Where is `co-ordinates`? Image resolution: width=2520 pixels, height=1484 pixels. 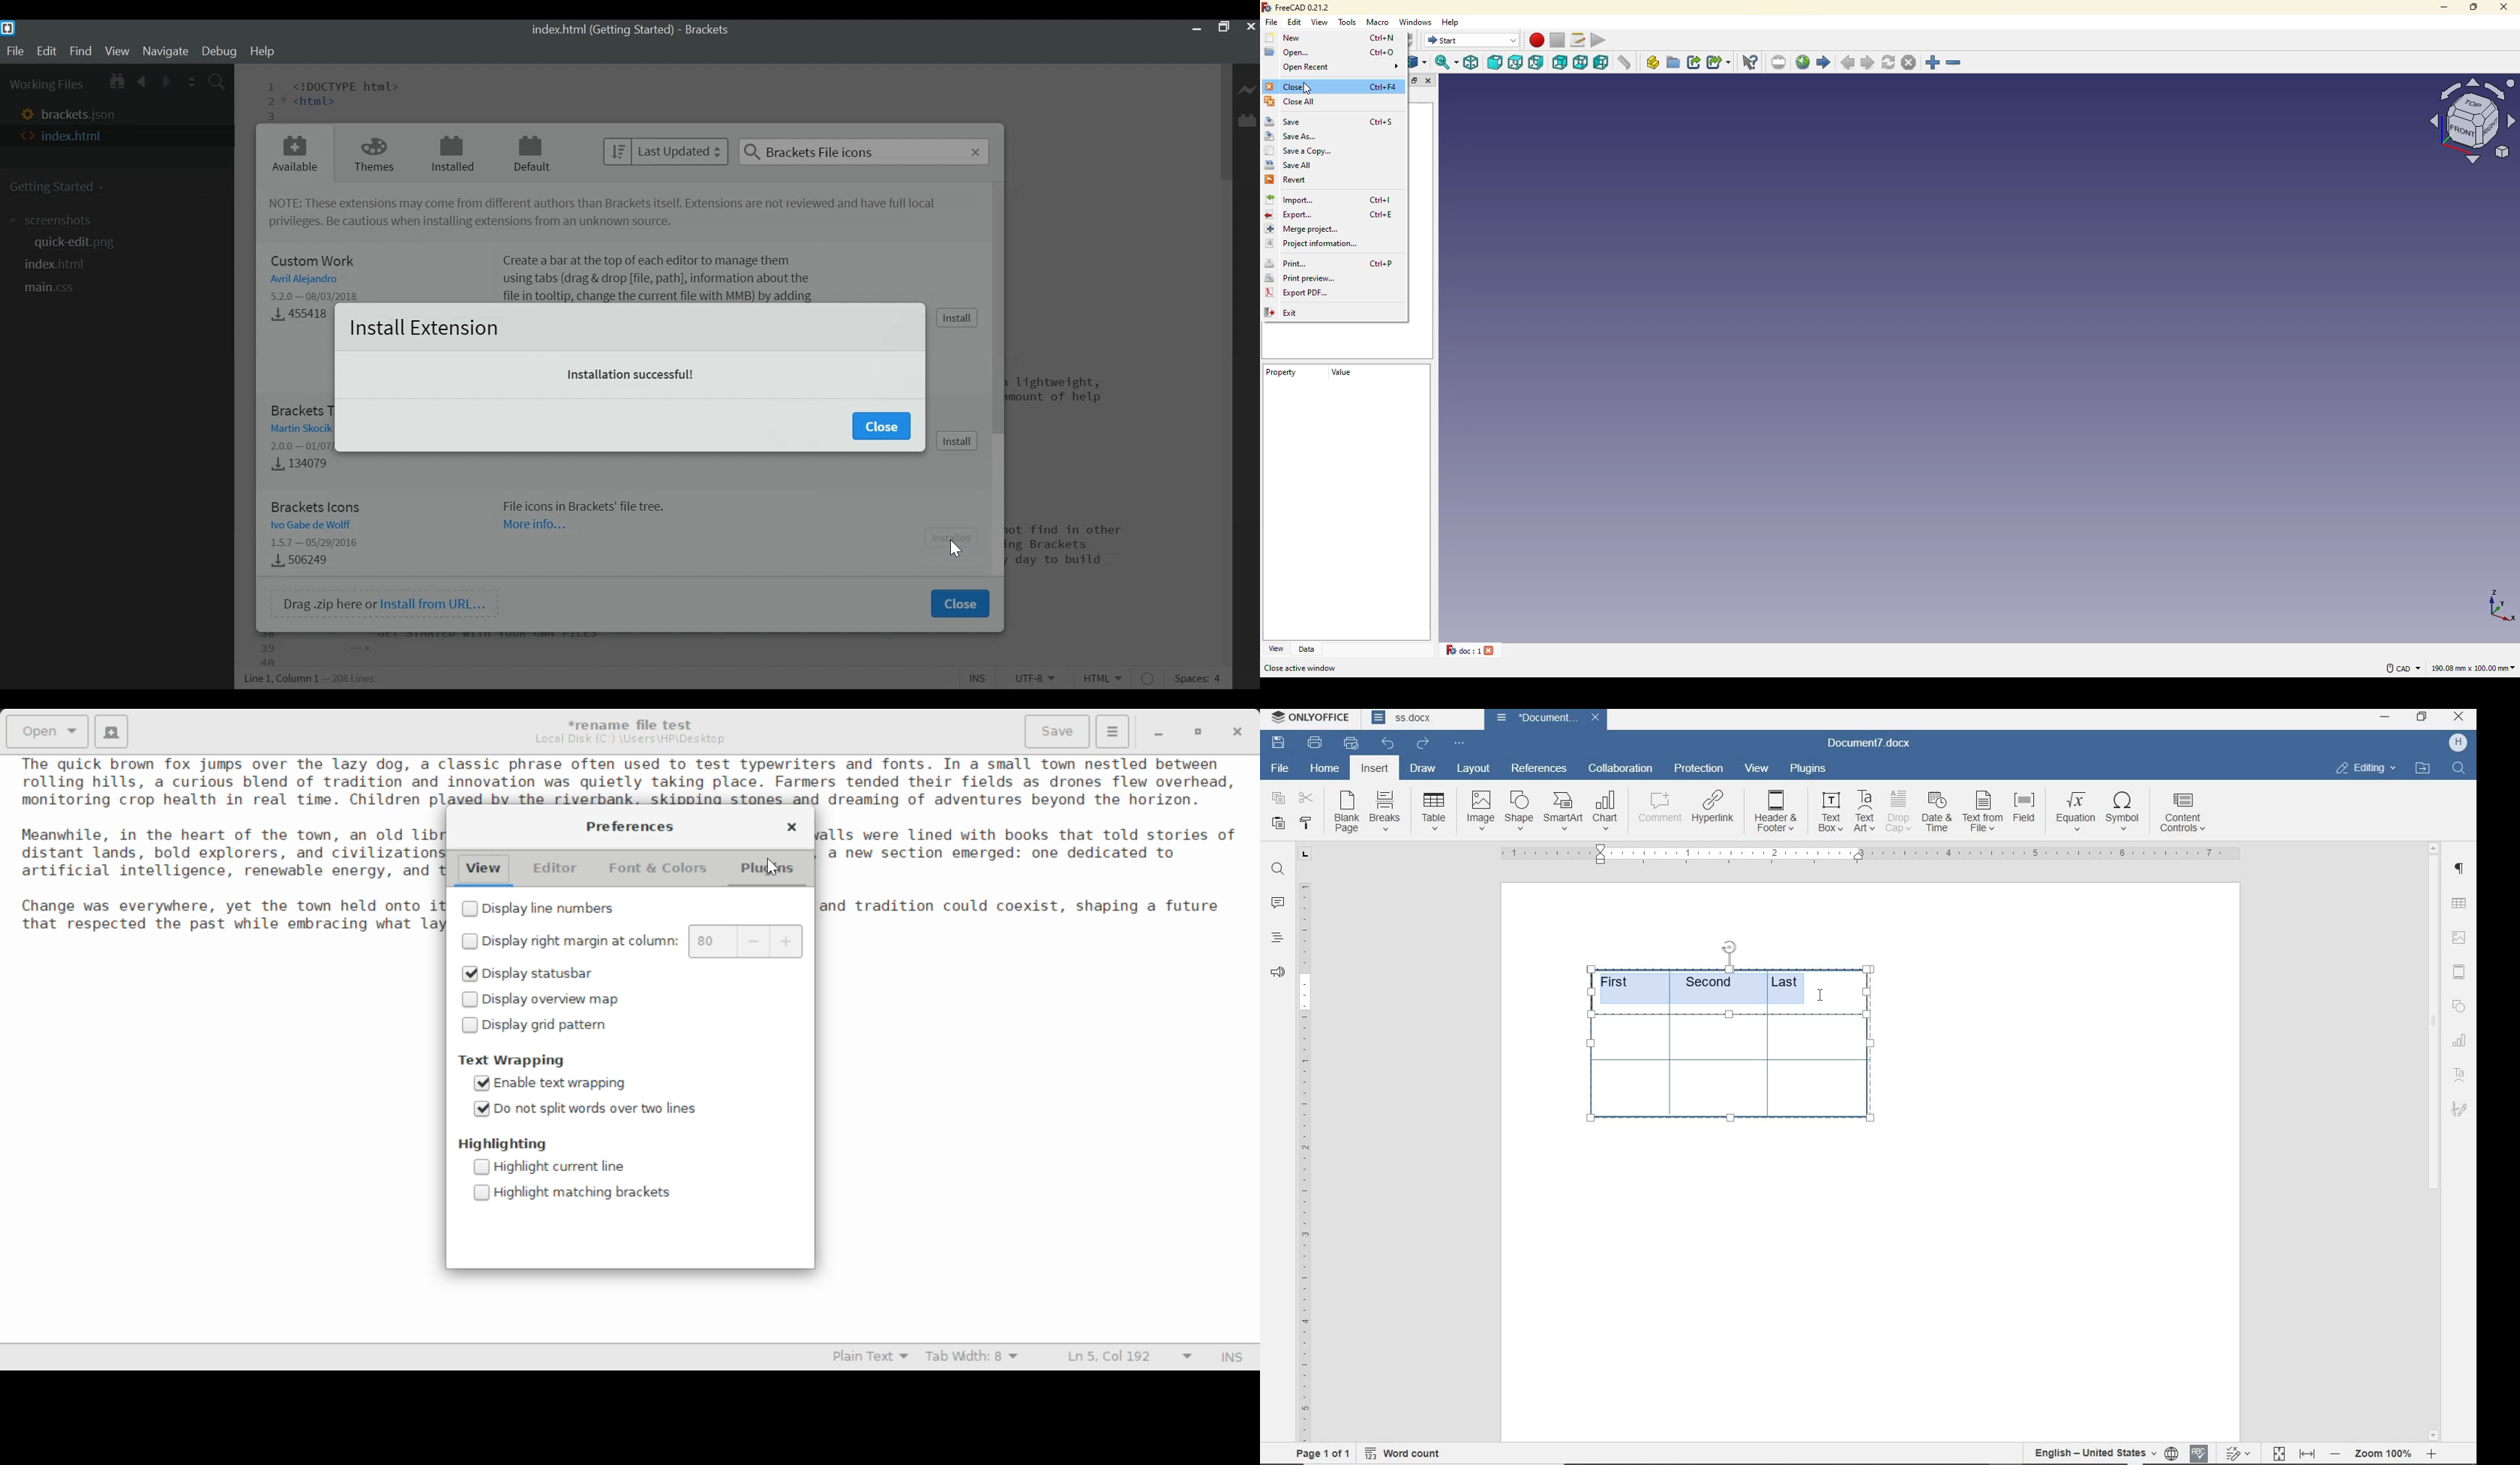 co-ordinates is located at coordinates (2491, 605).